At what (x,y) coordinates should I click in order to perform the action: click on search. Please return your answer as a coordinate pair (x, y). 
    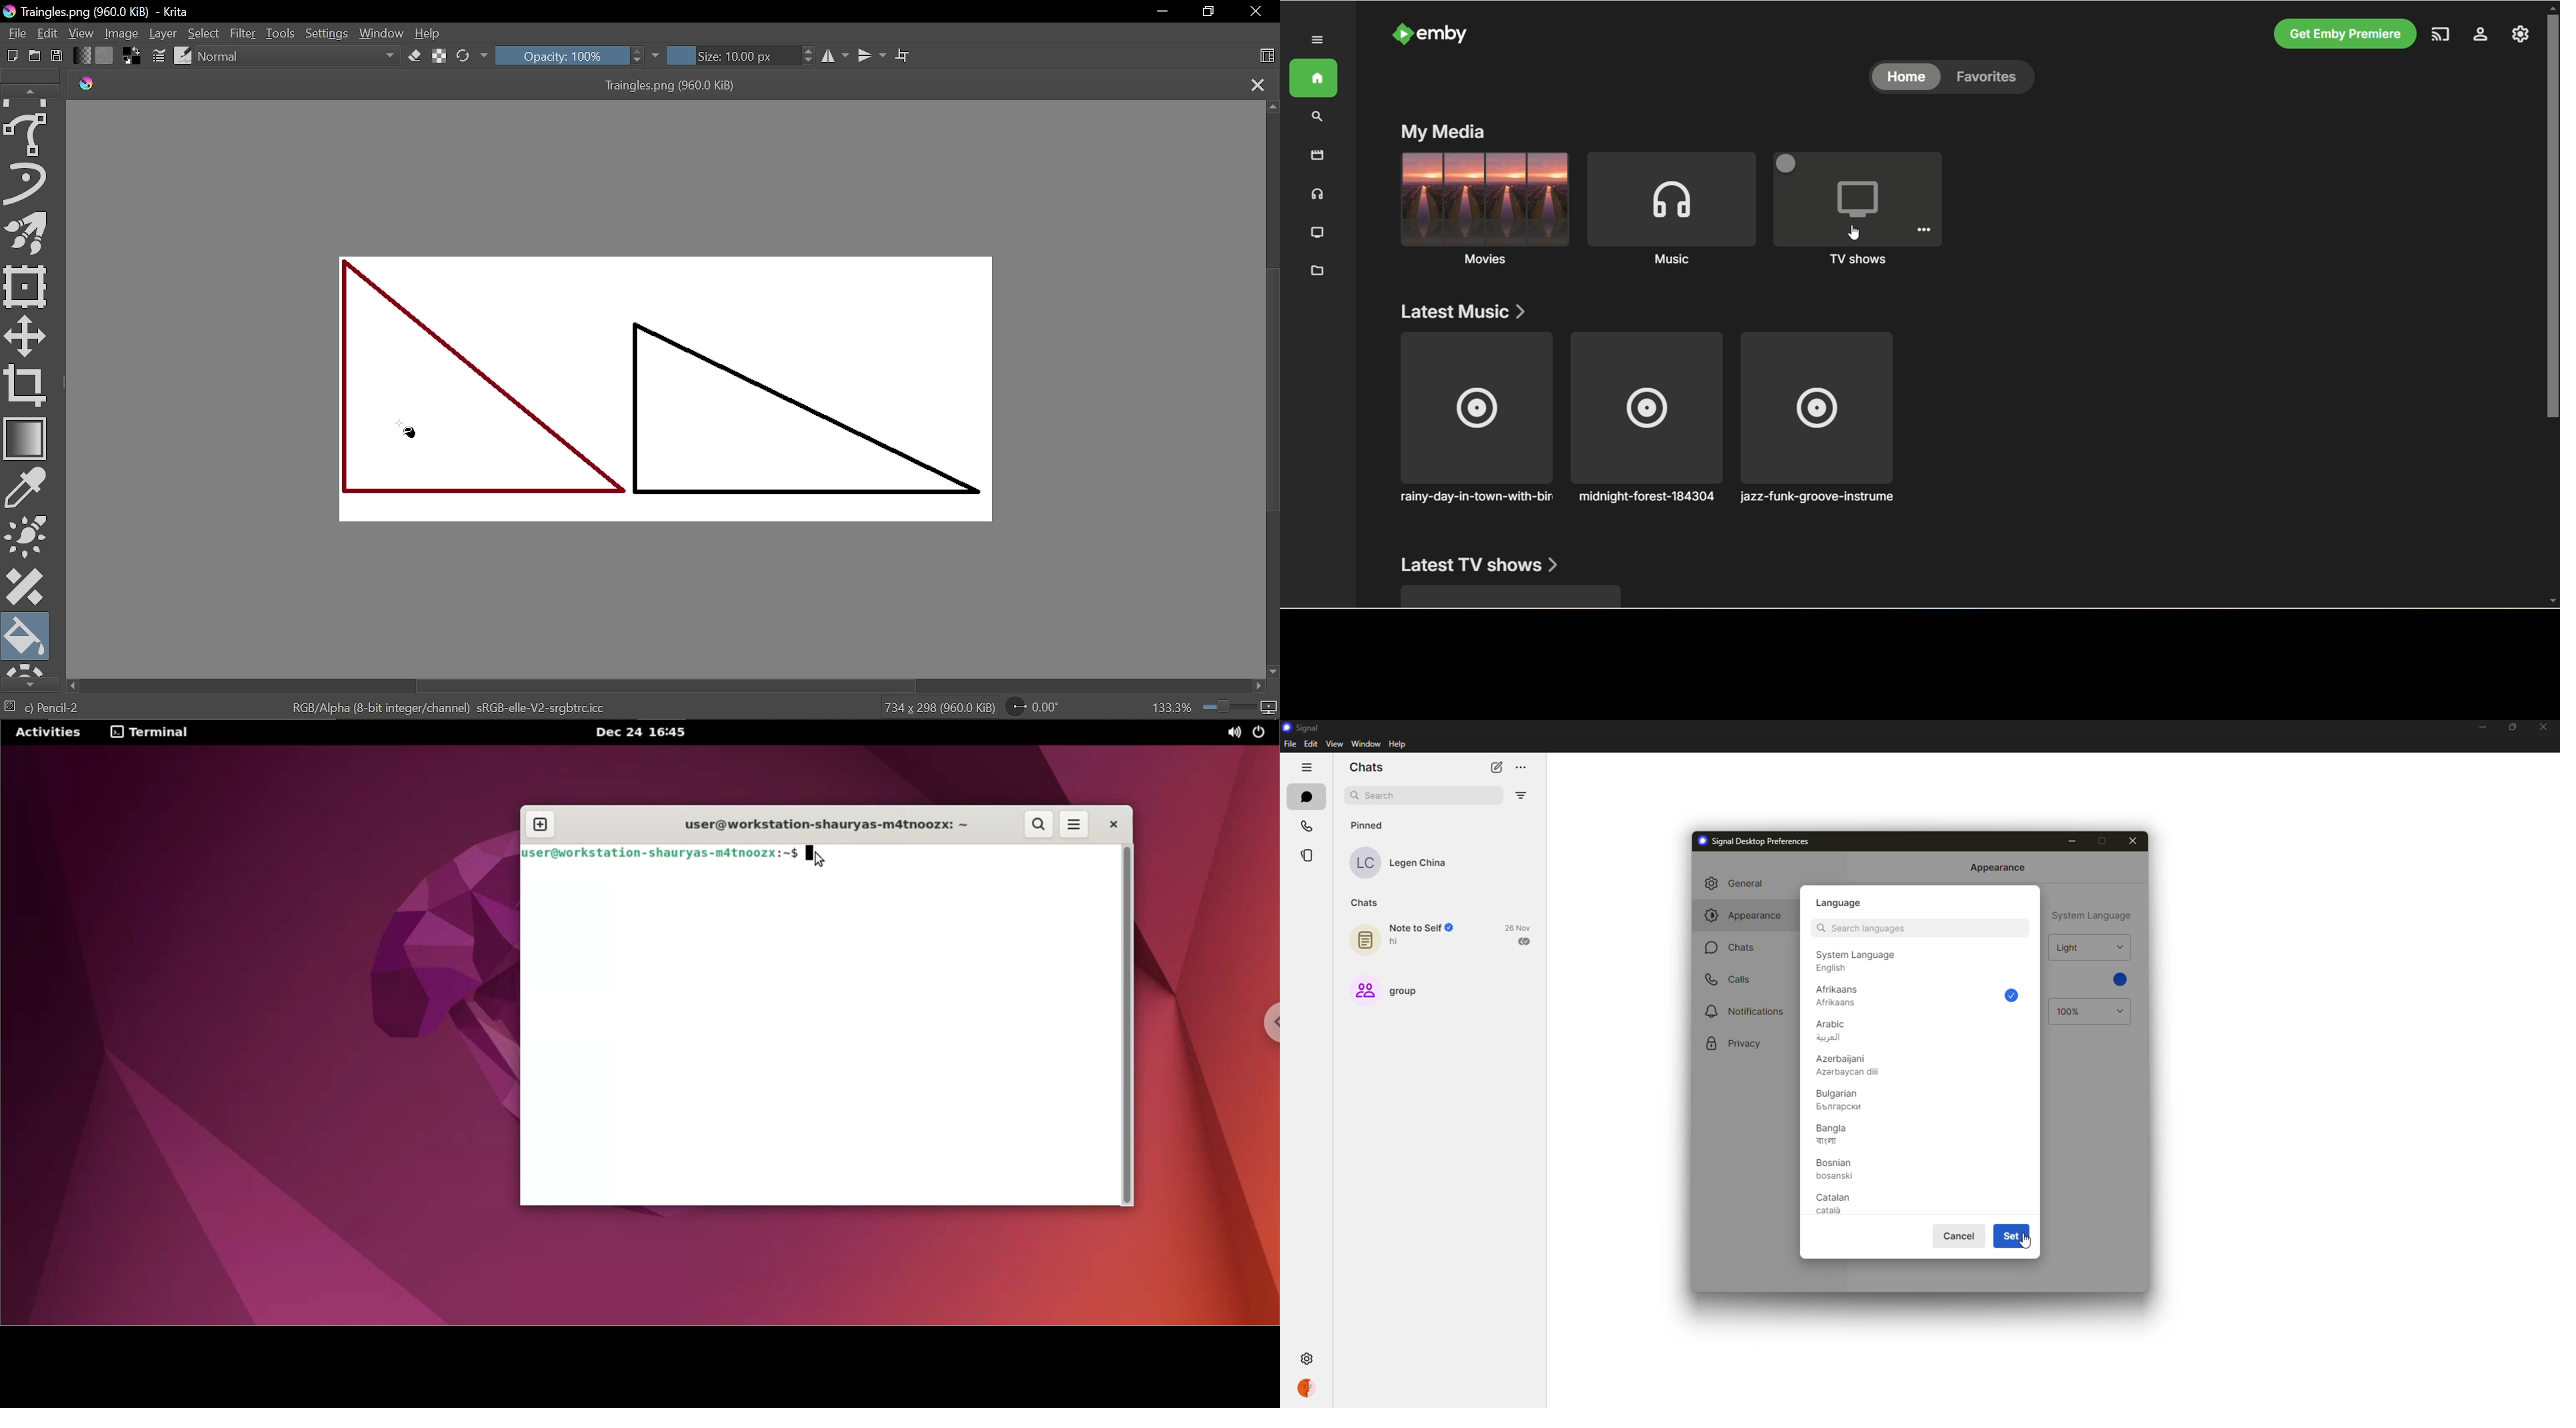
    Looking at the image, I should click on (1313, 117).